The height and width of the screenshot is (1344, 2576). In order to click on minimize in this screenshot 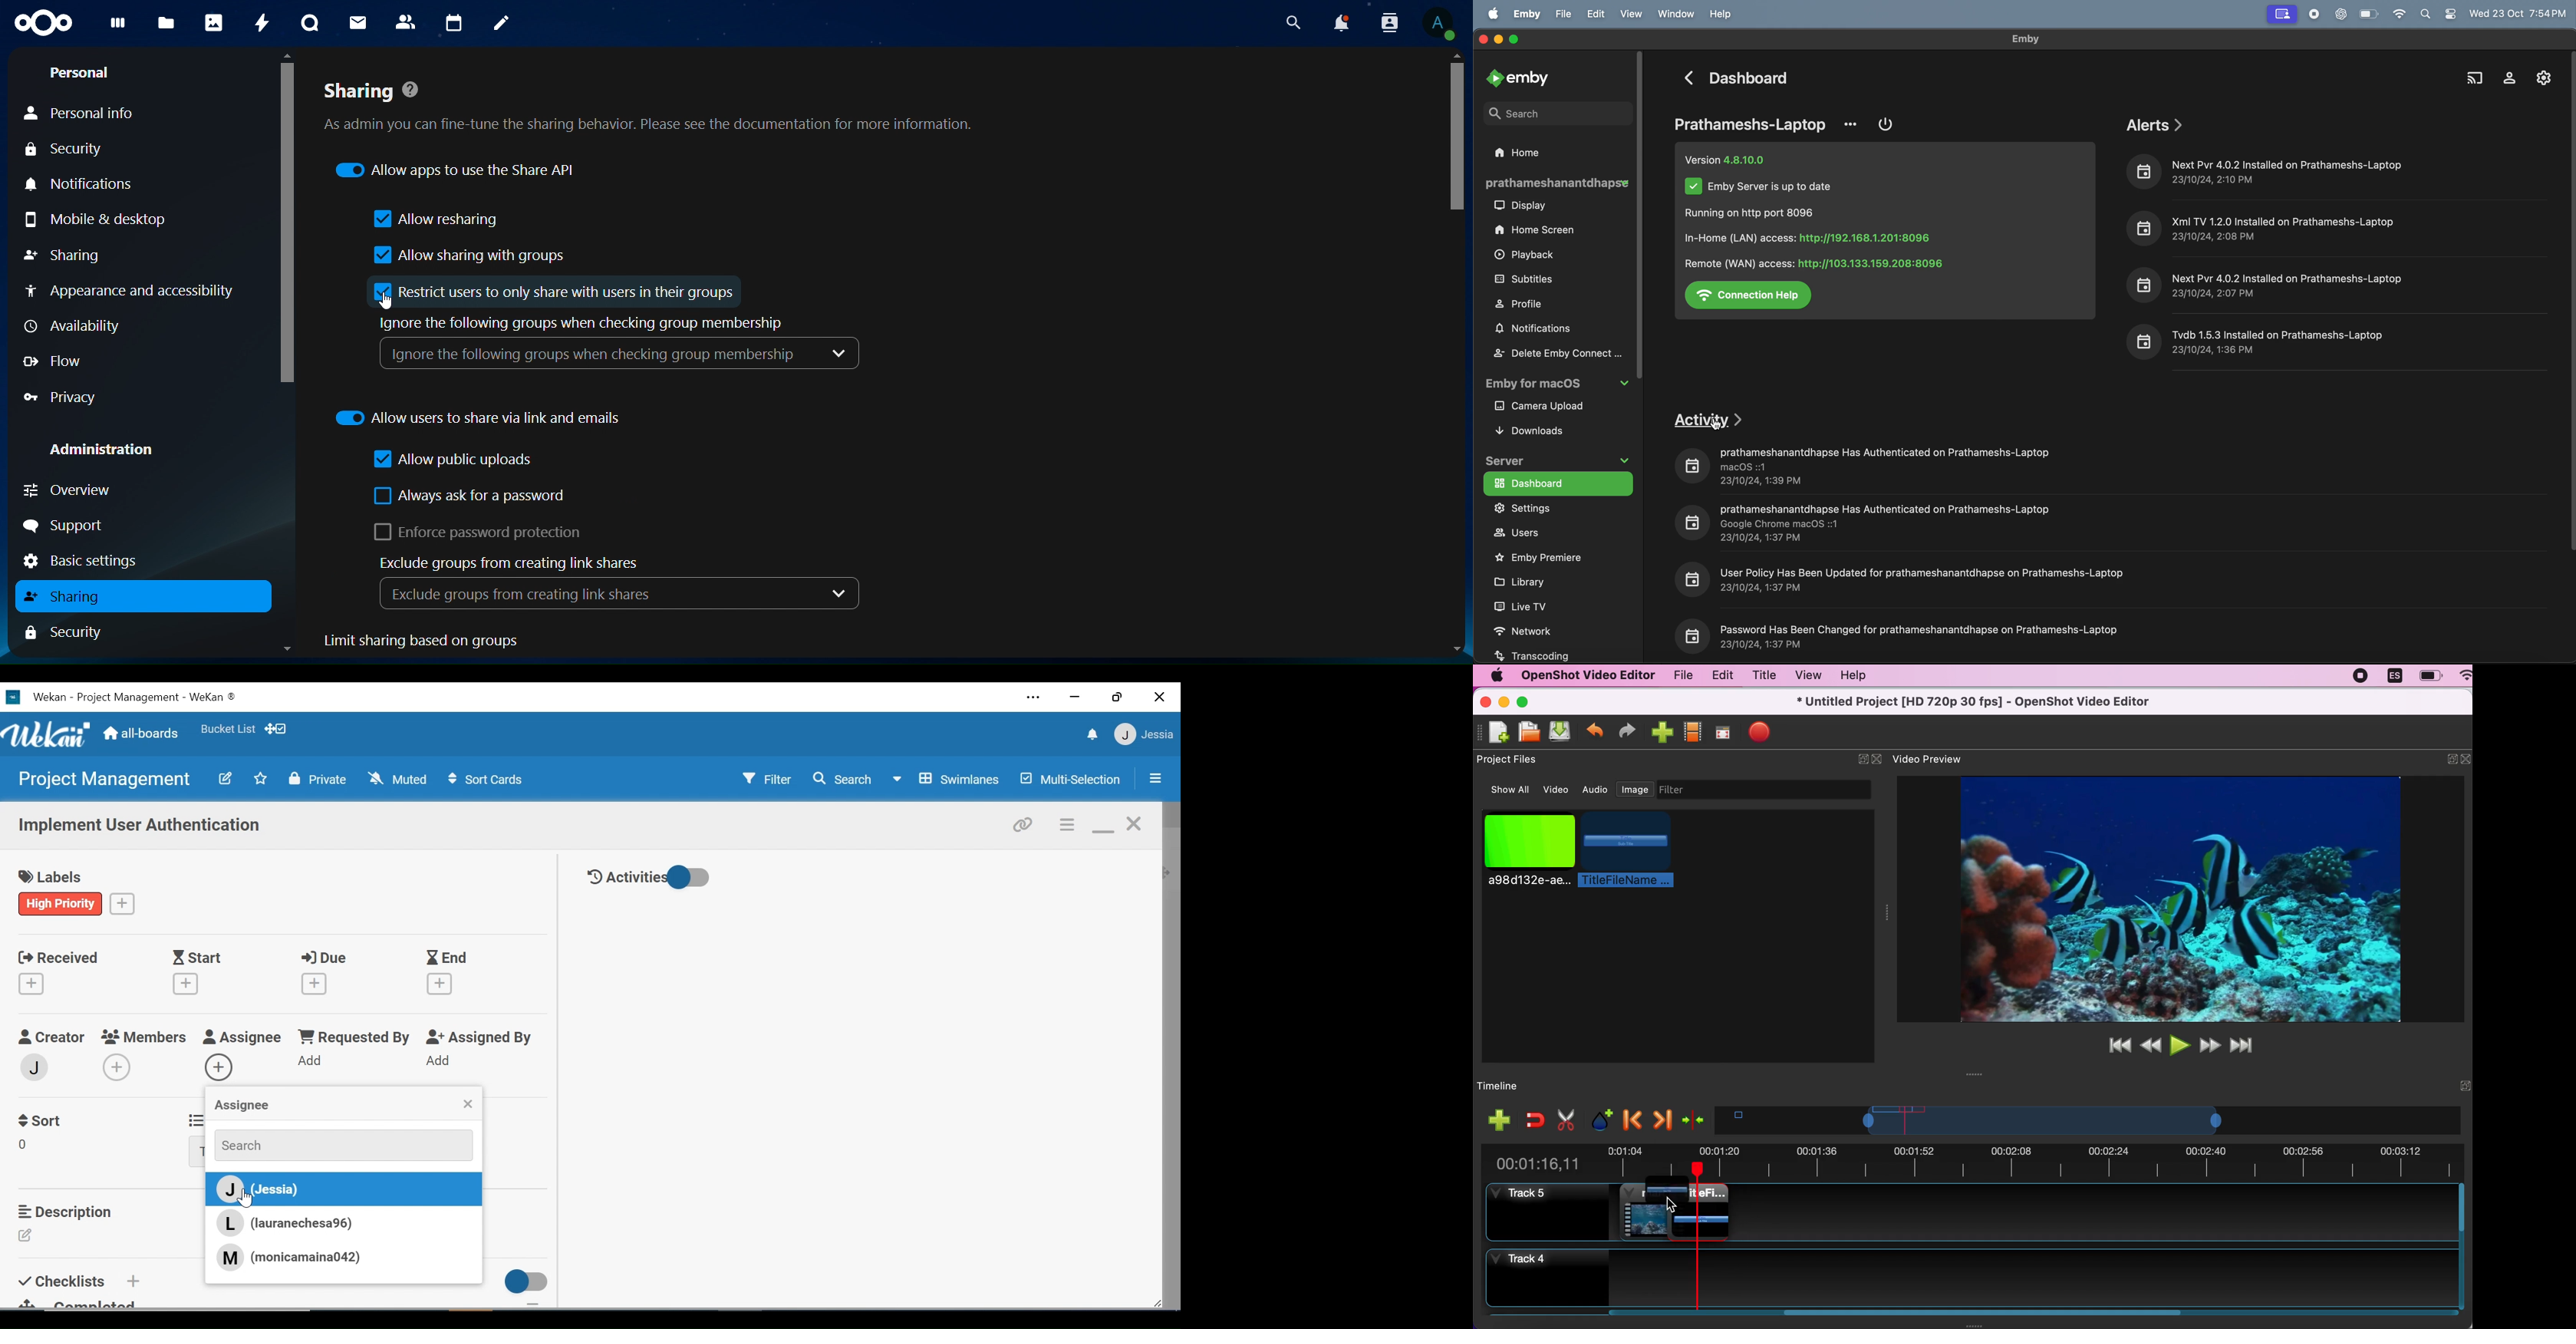, I will do `click(2446, 761)`.